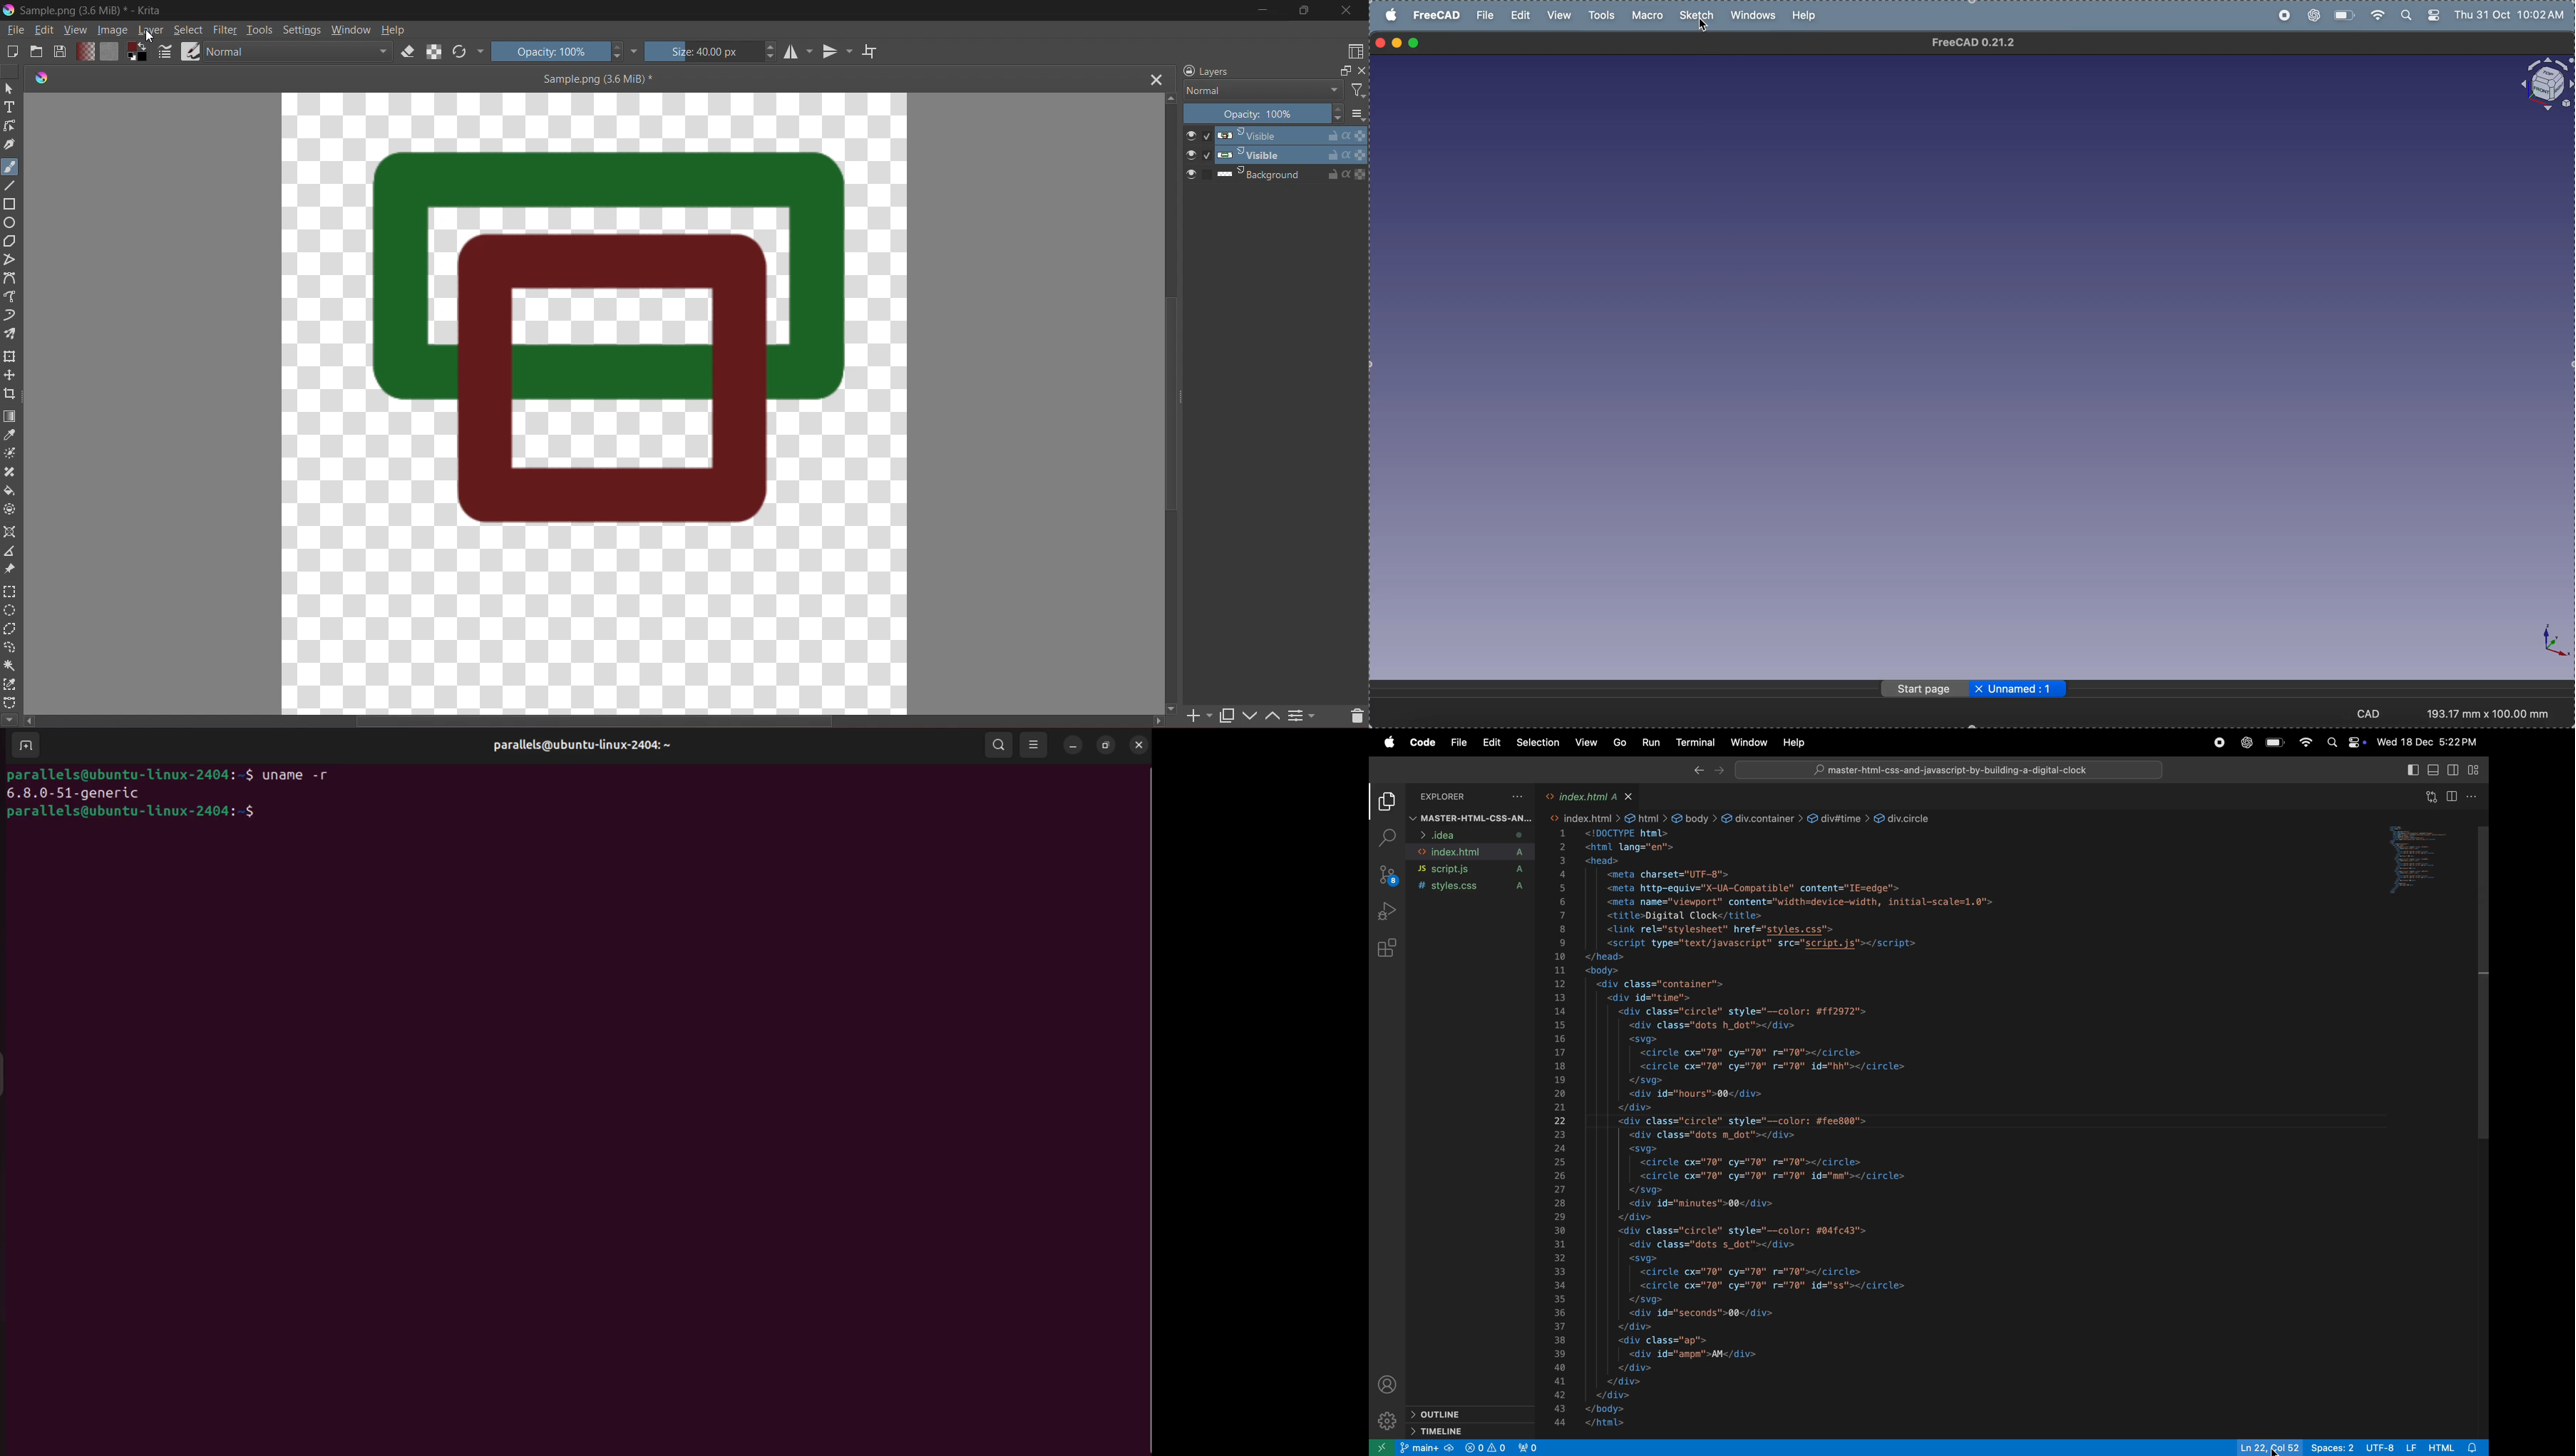 Image resolution: width=2576 pixels, height=1456 pixels. Describe the element at coordinates (880, 47) in the screenshot. I see `Wrap Around Mode` at that location.